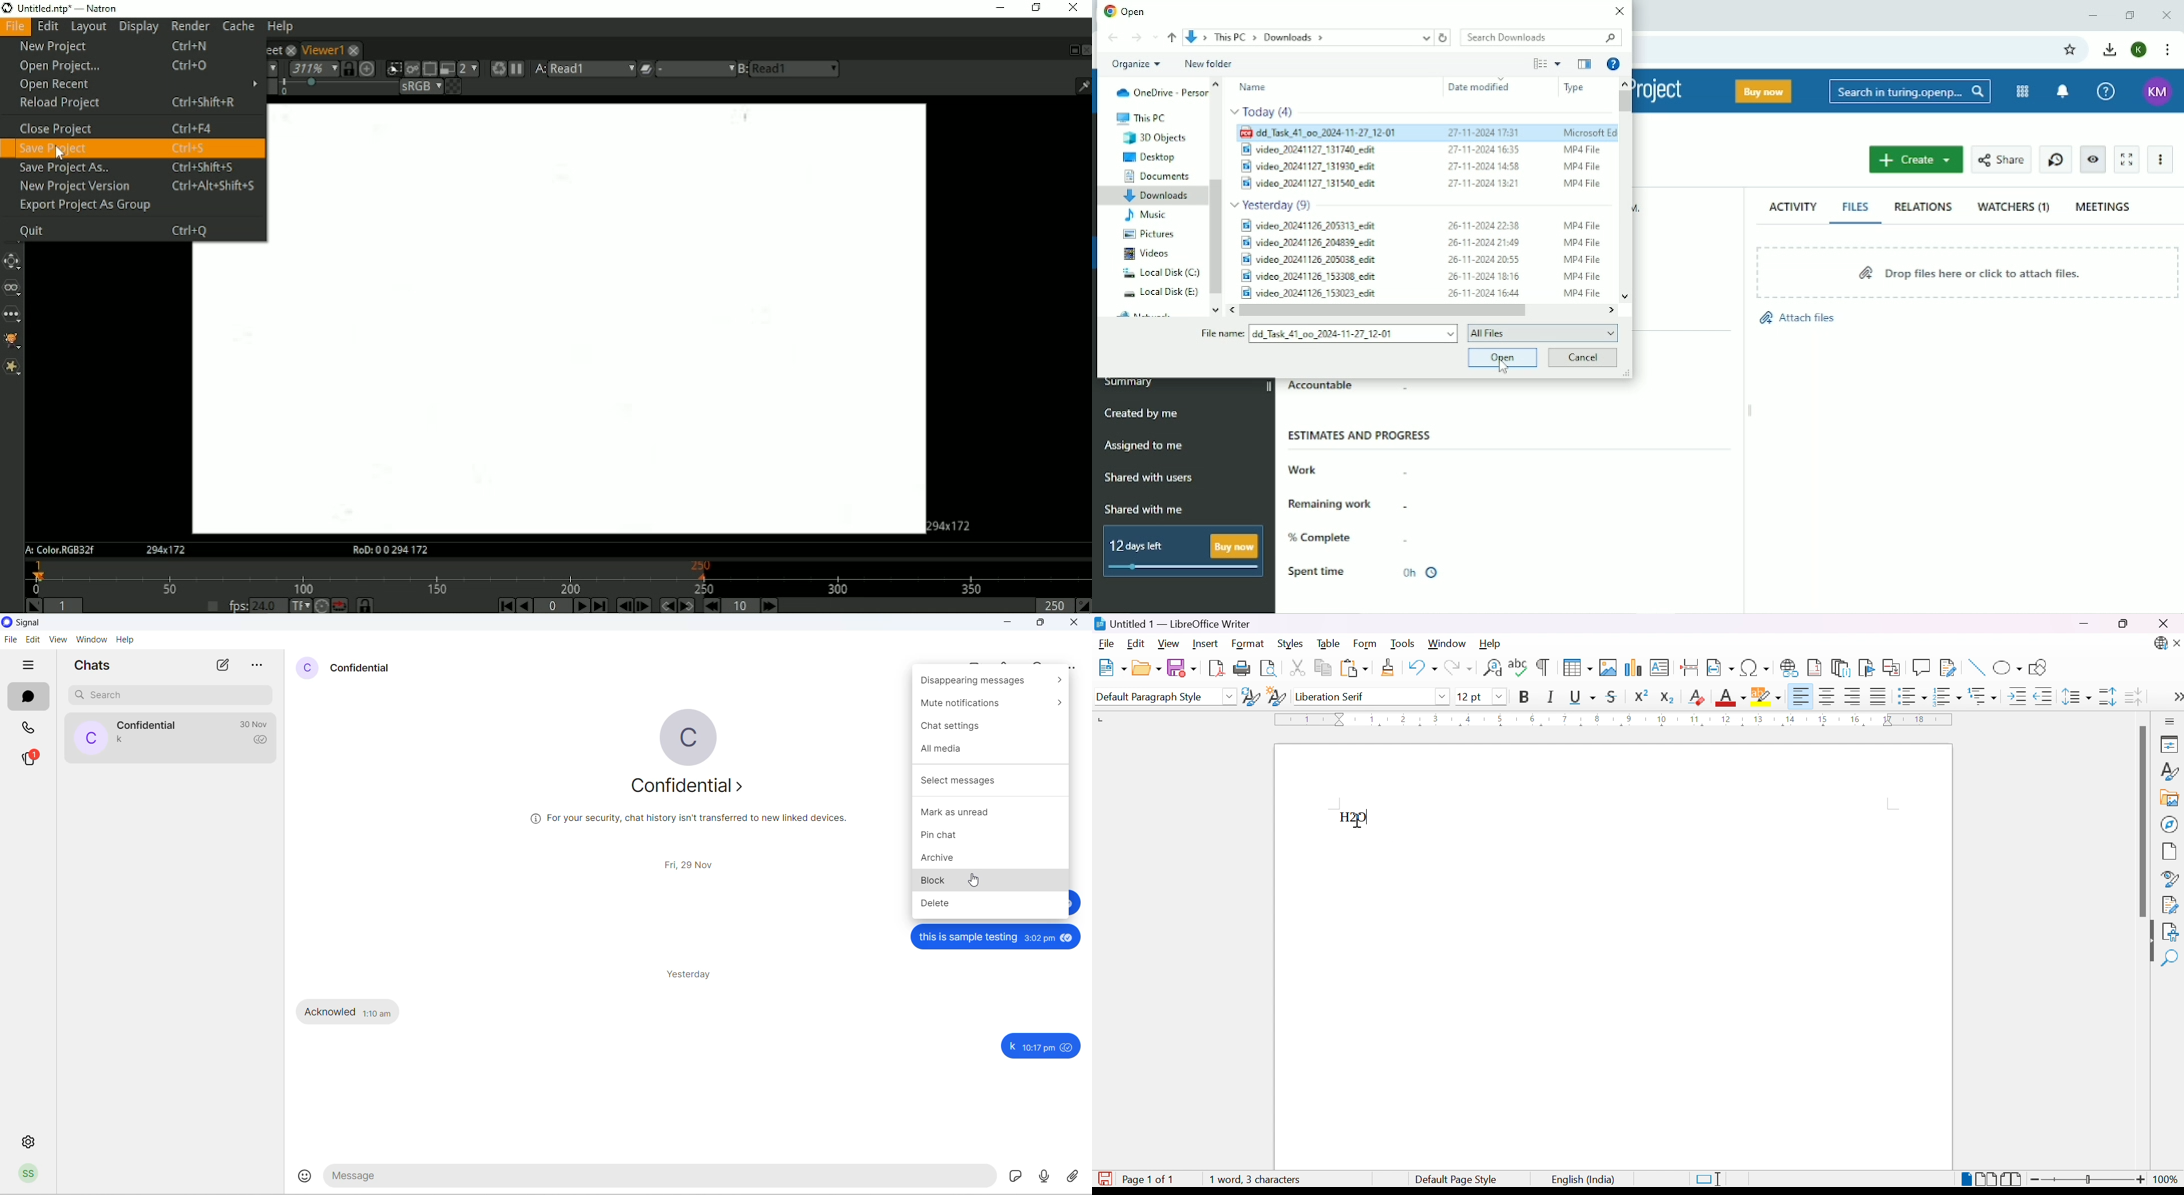 This screenshot has height=1204, width=2184. Describe the element at coordinates (368, 669) in the screenshot. I see `contact name` at that location.